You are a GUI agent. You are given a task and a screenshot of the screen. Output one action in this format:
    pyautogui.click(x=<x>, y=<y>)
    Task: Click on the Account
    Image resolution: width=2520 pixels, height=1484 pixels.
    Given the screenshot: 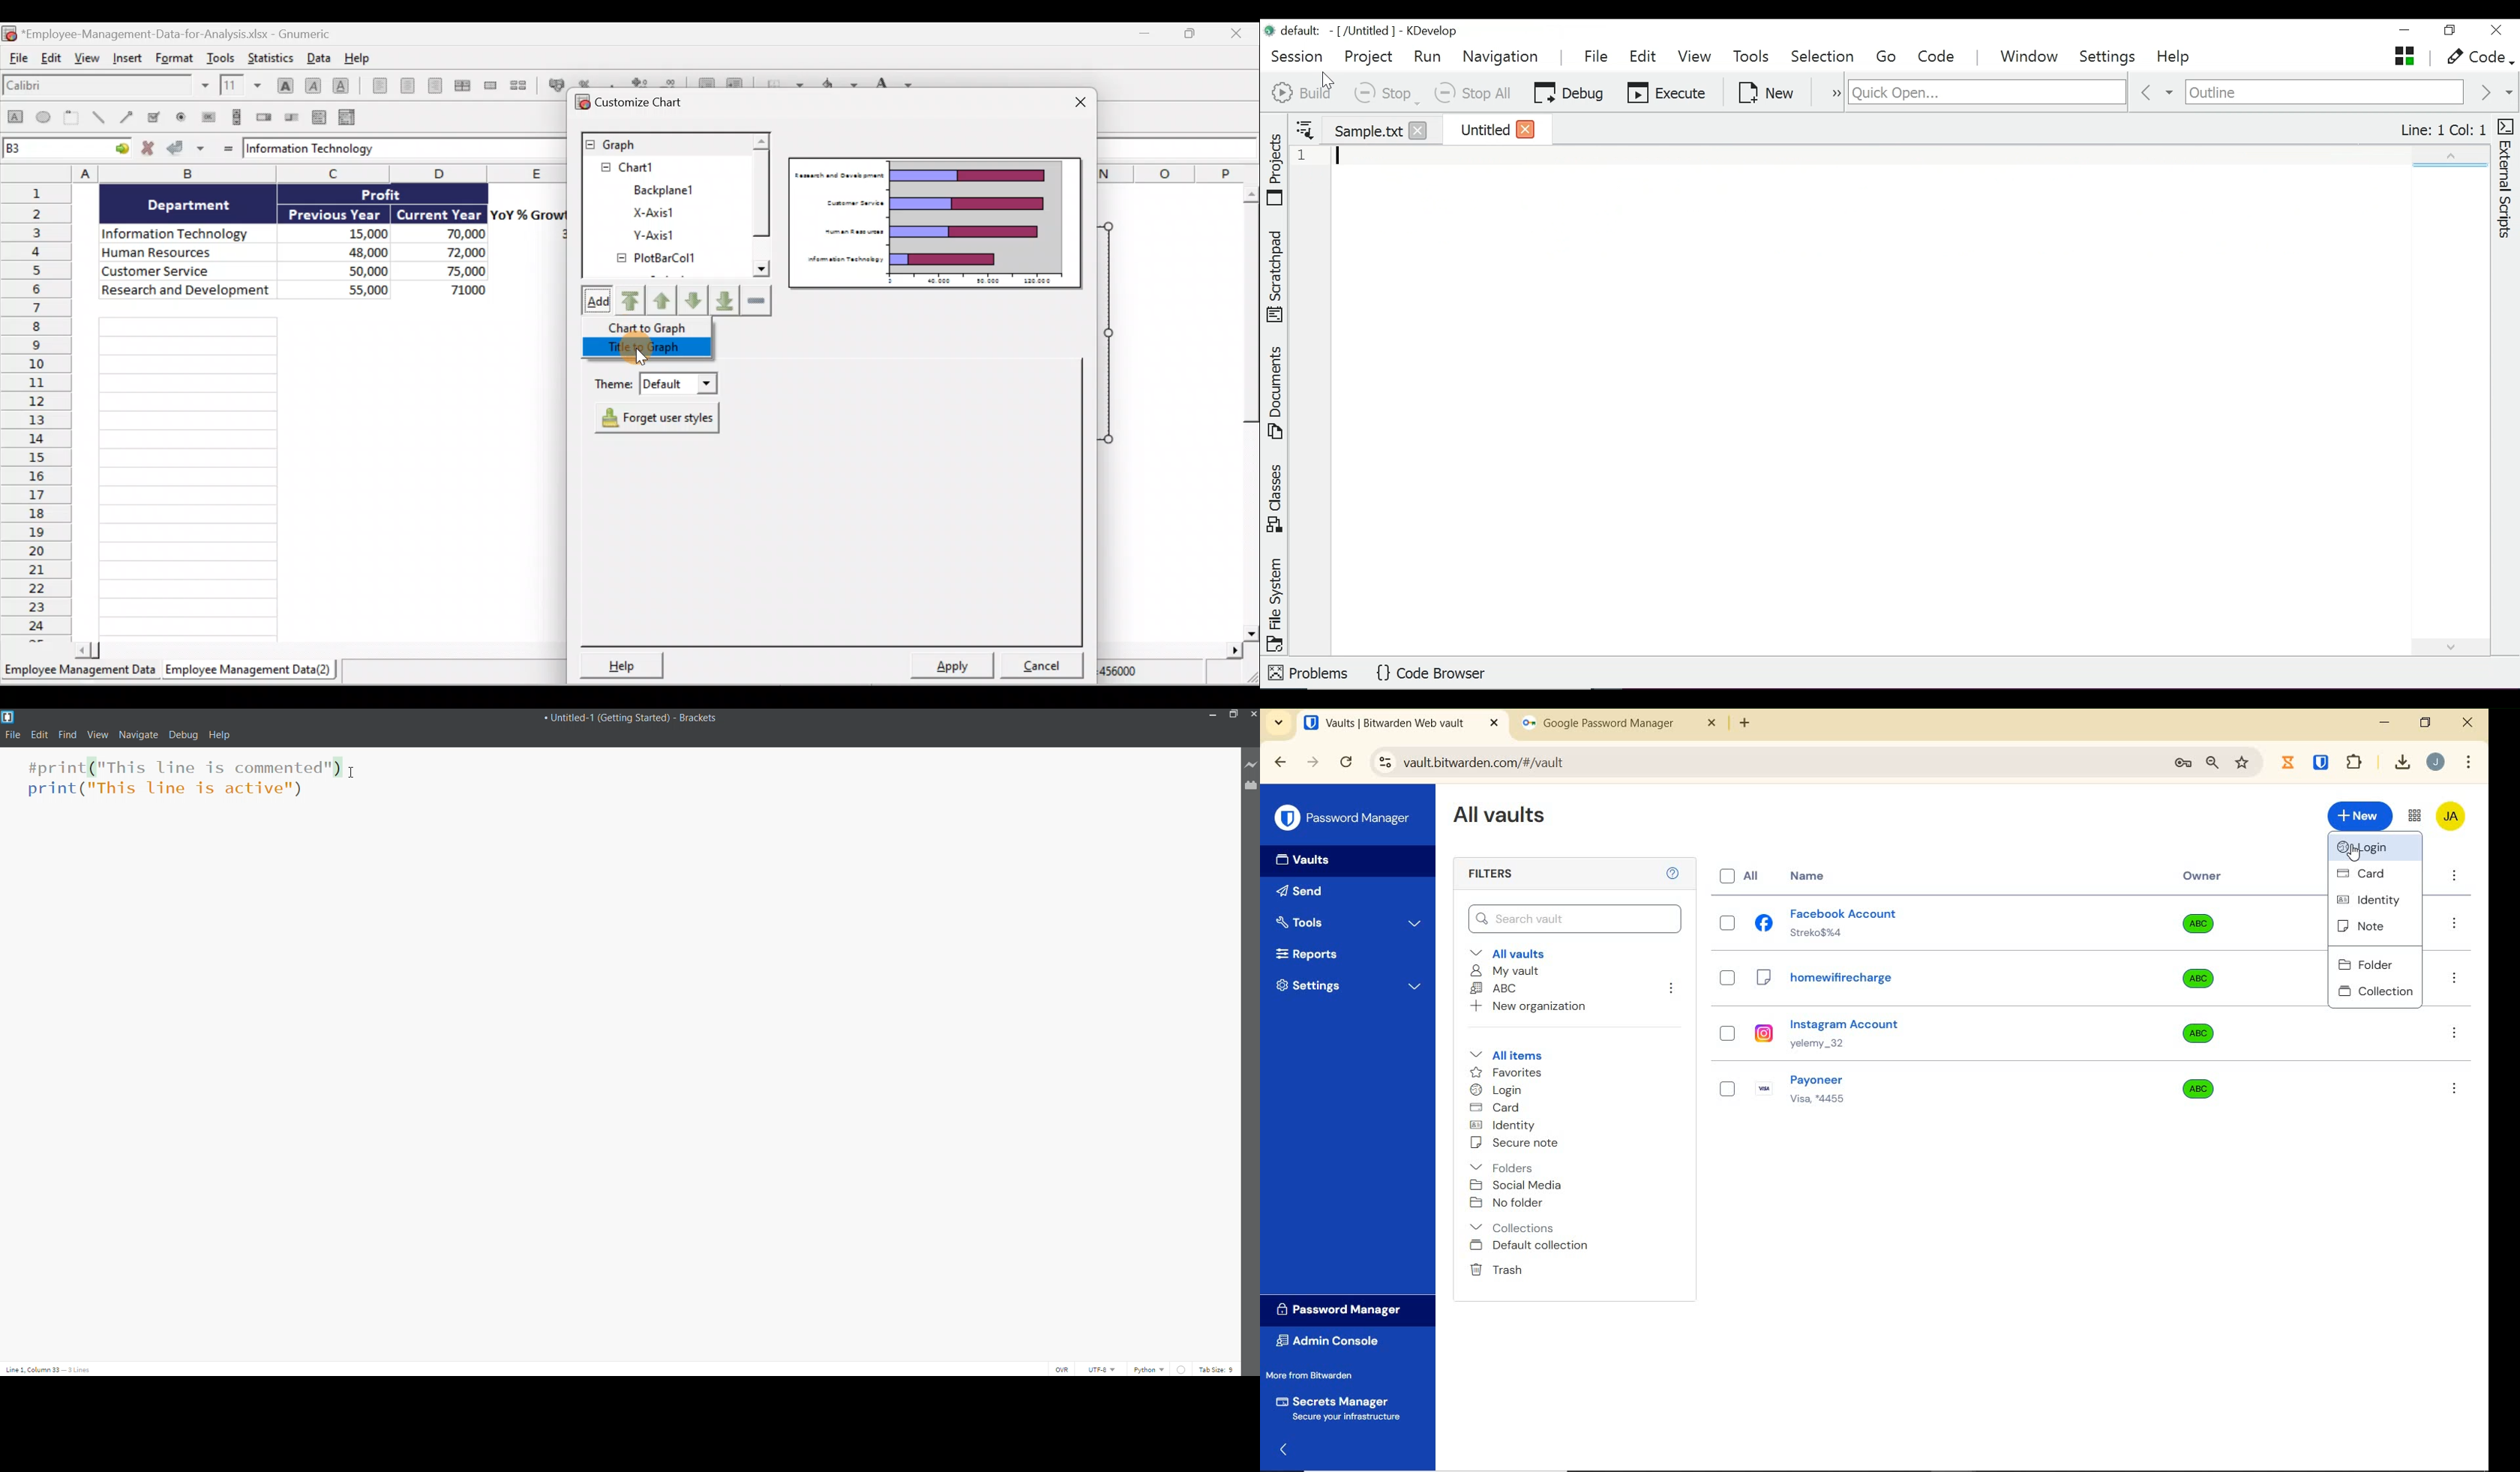 What is the action you would take?
    pyautogui.click(x=2435, y=762)
    